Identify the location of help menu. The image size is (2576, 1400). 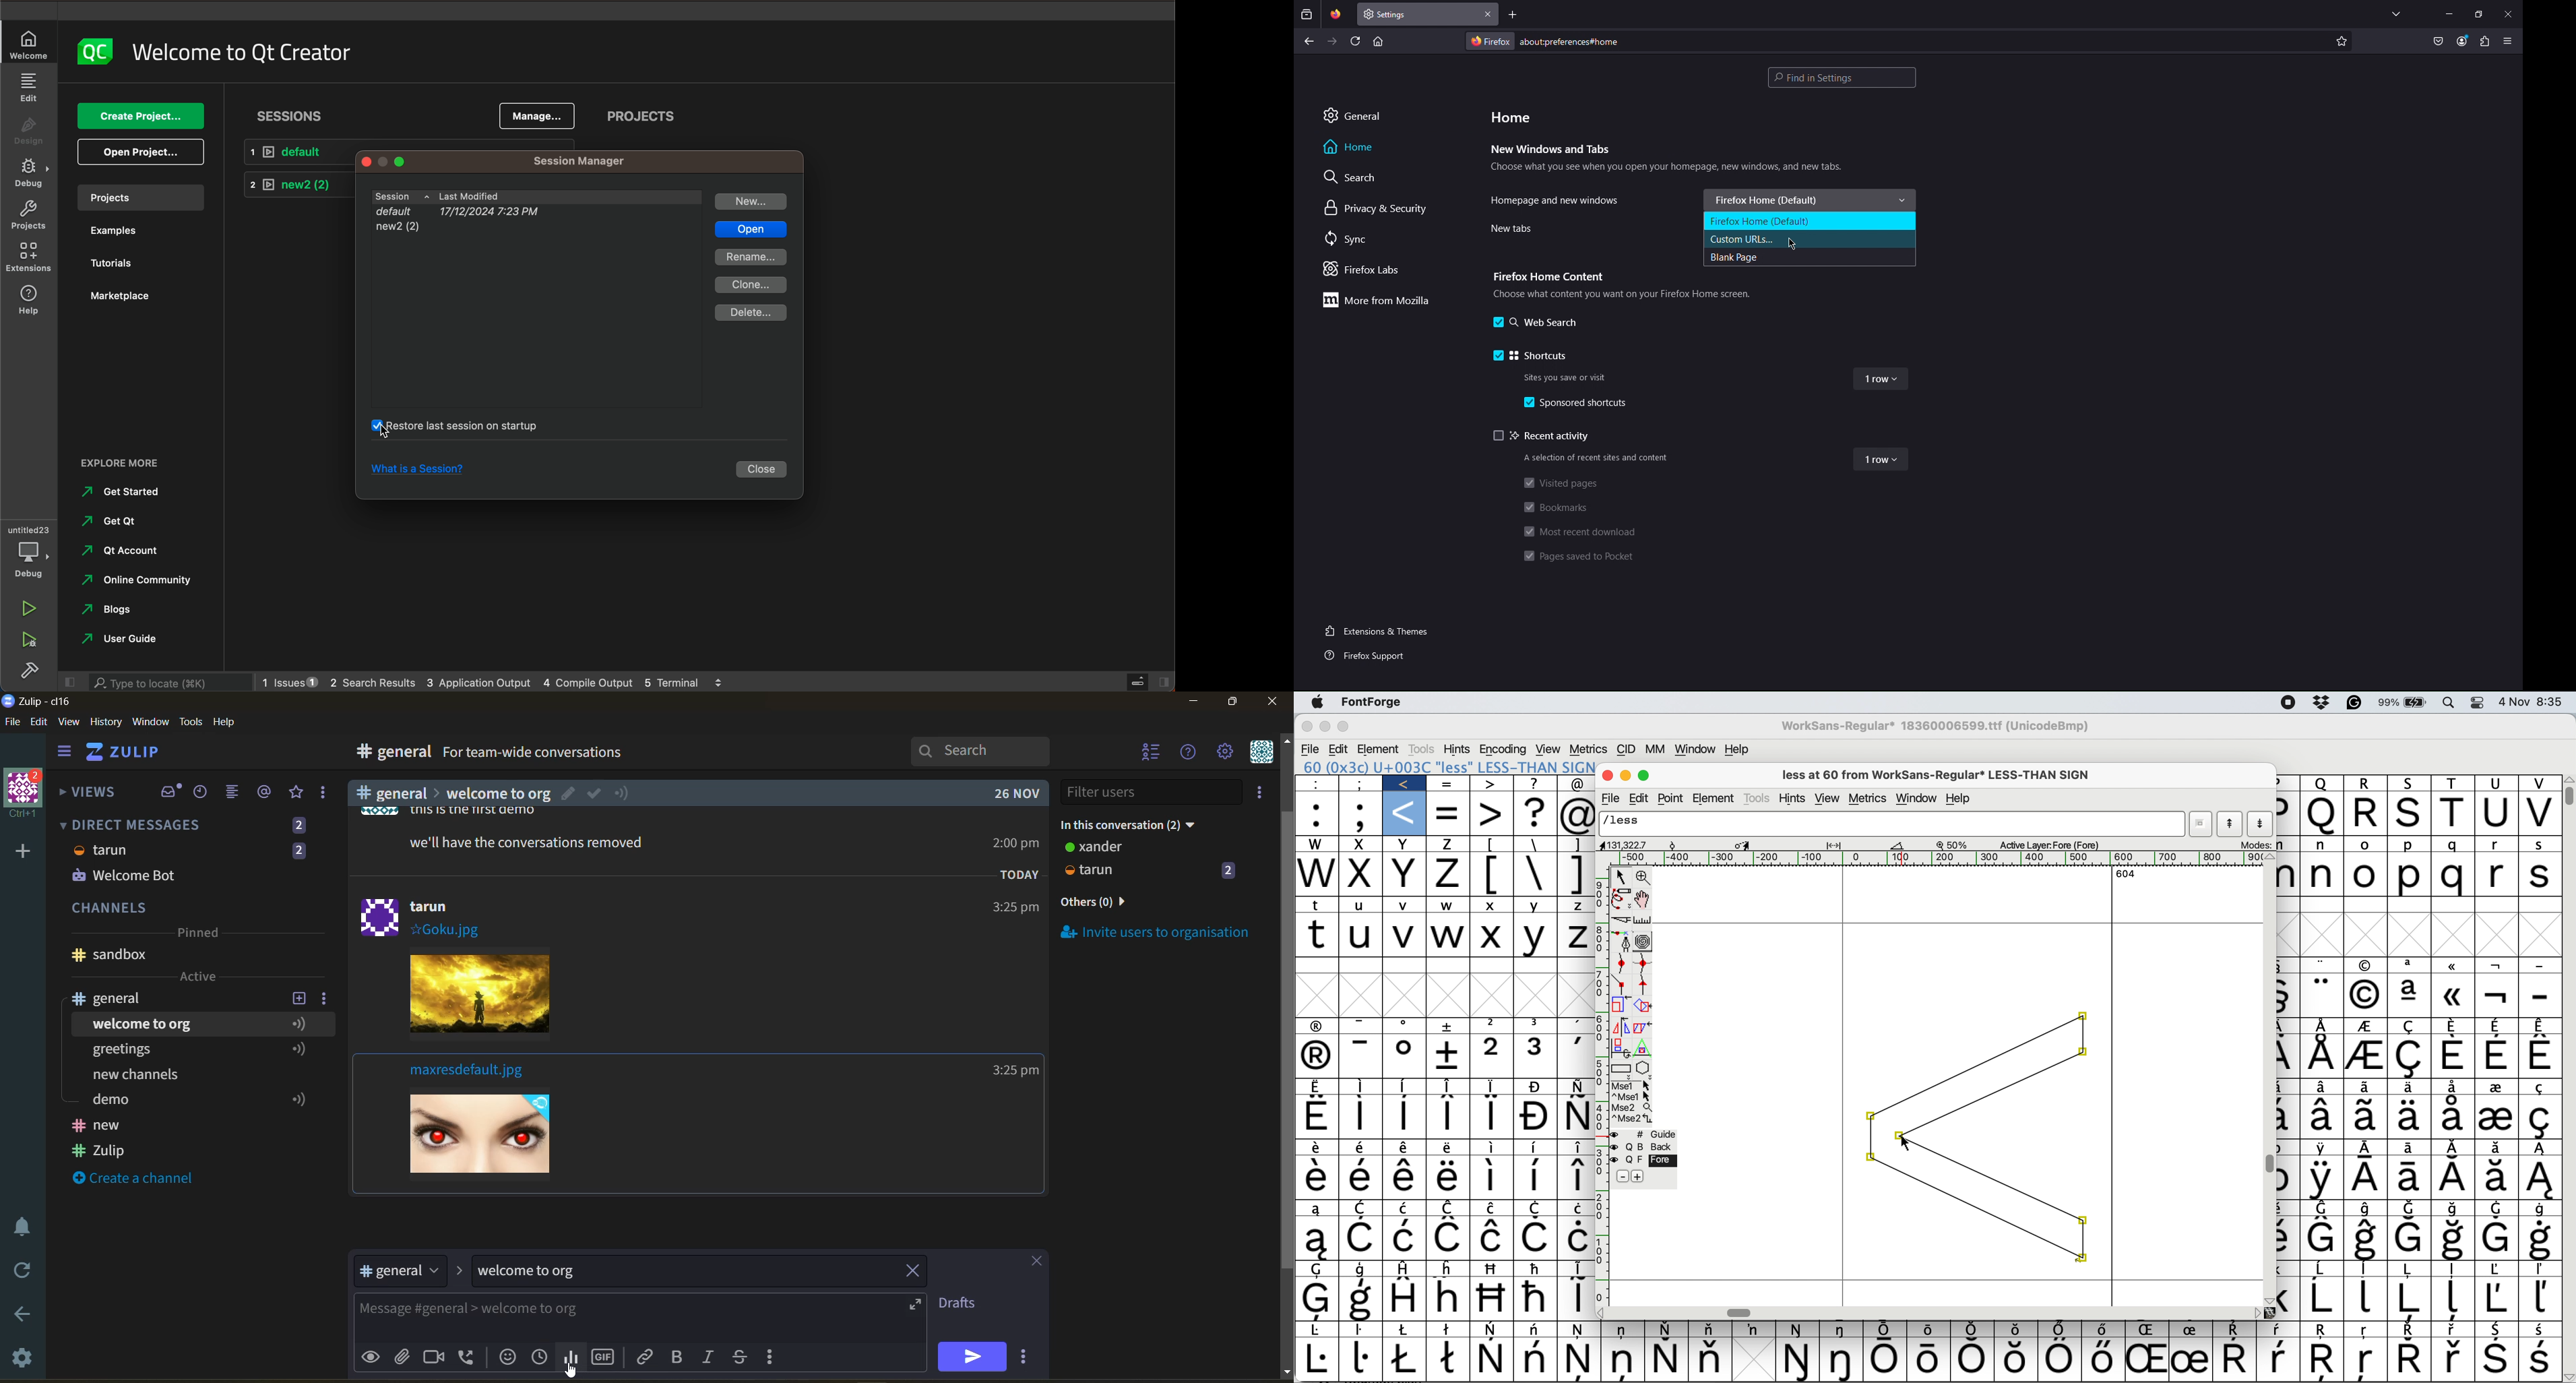
(1189, 754).